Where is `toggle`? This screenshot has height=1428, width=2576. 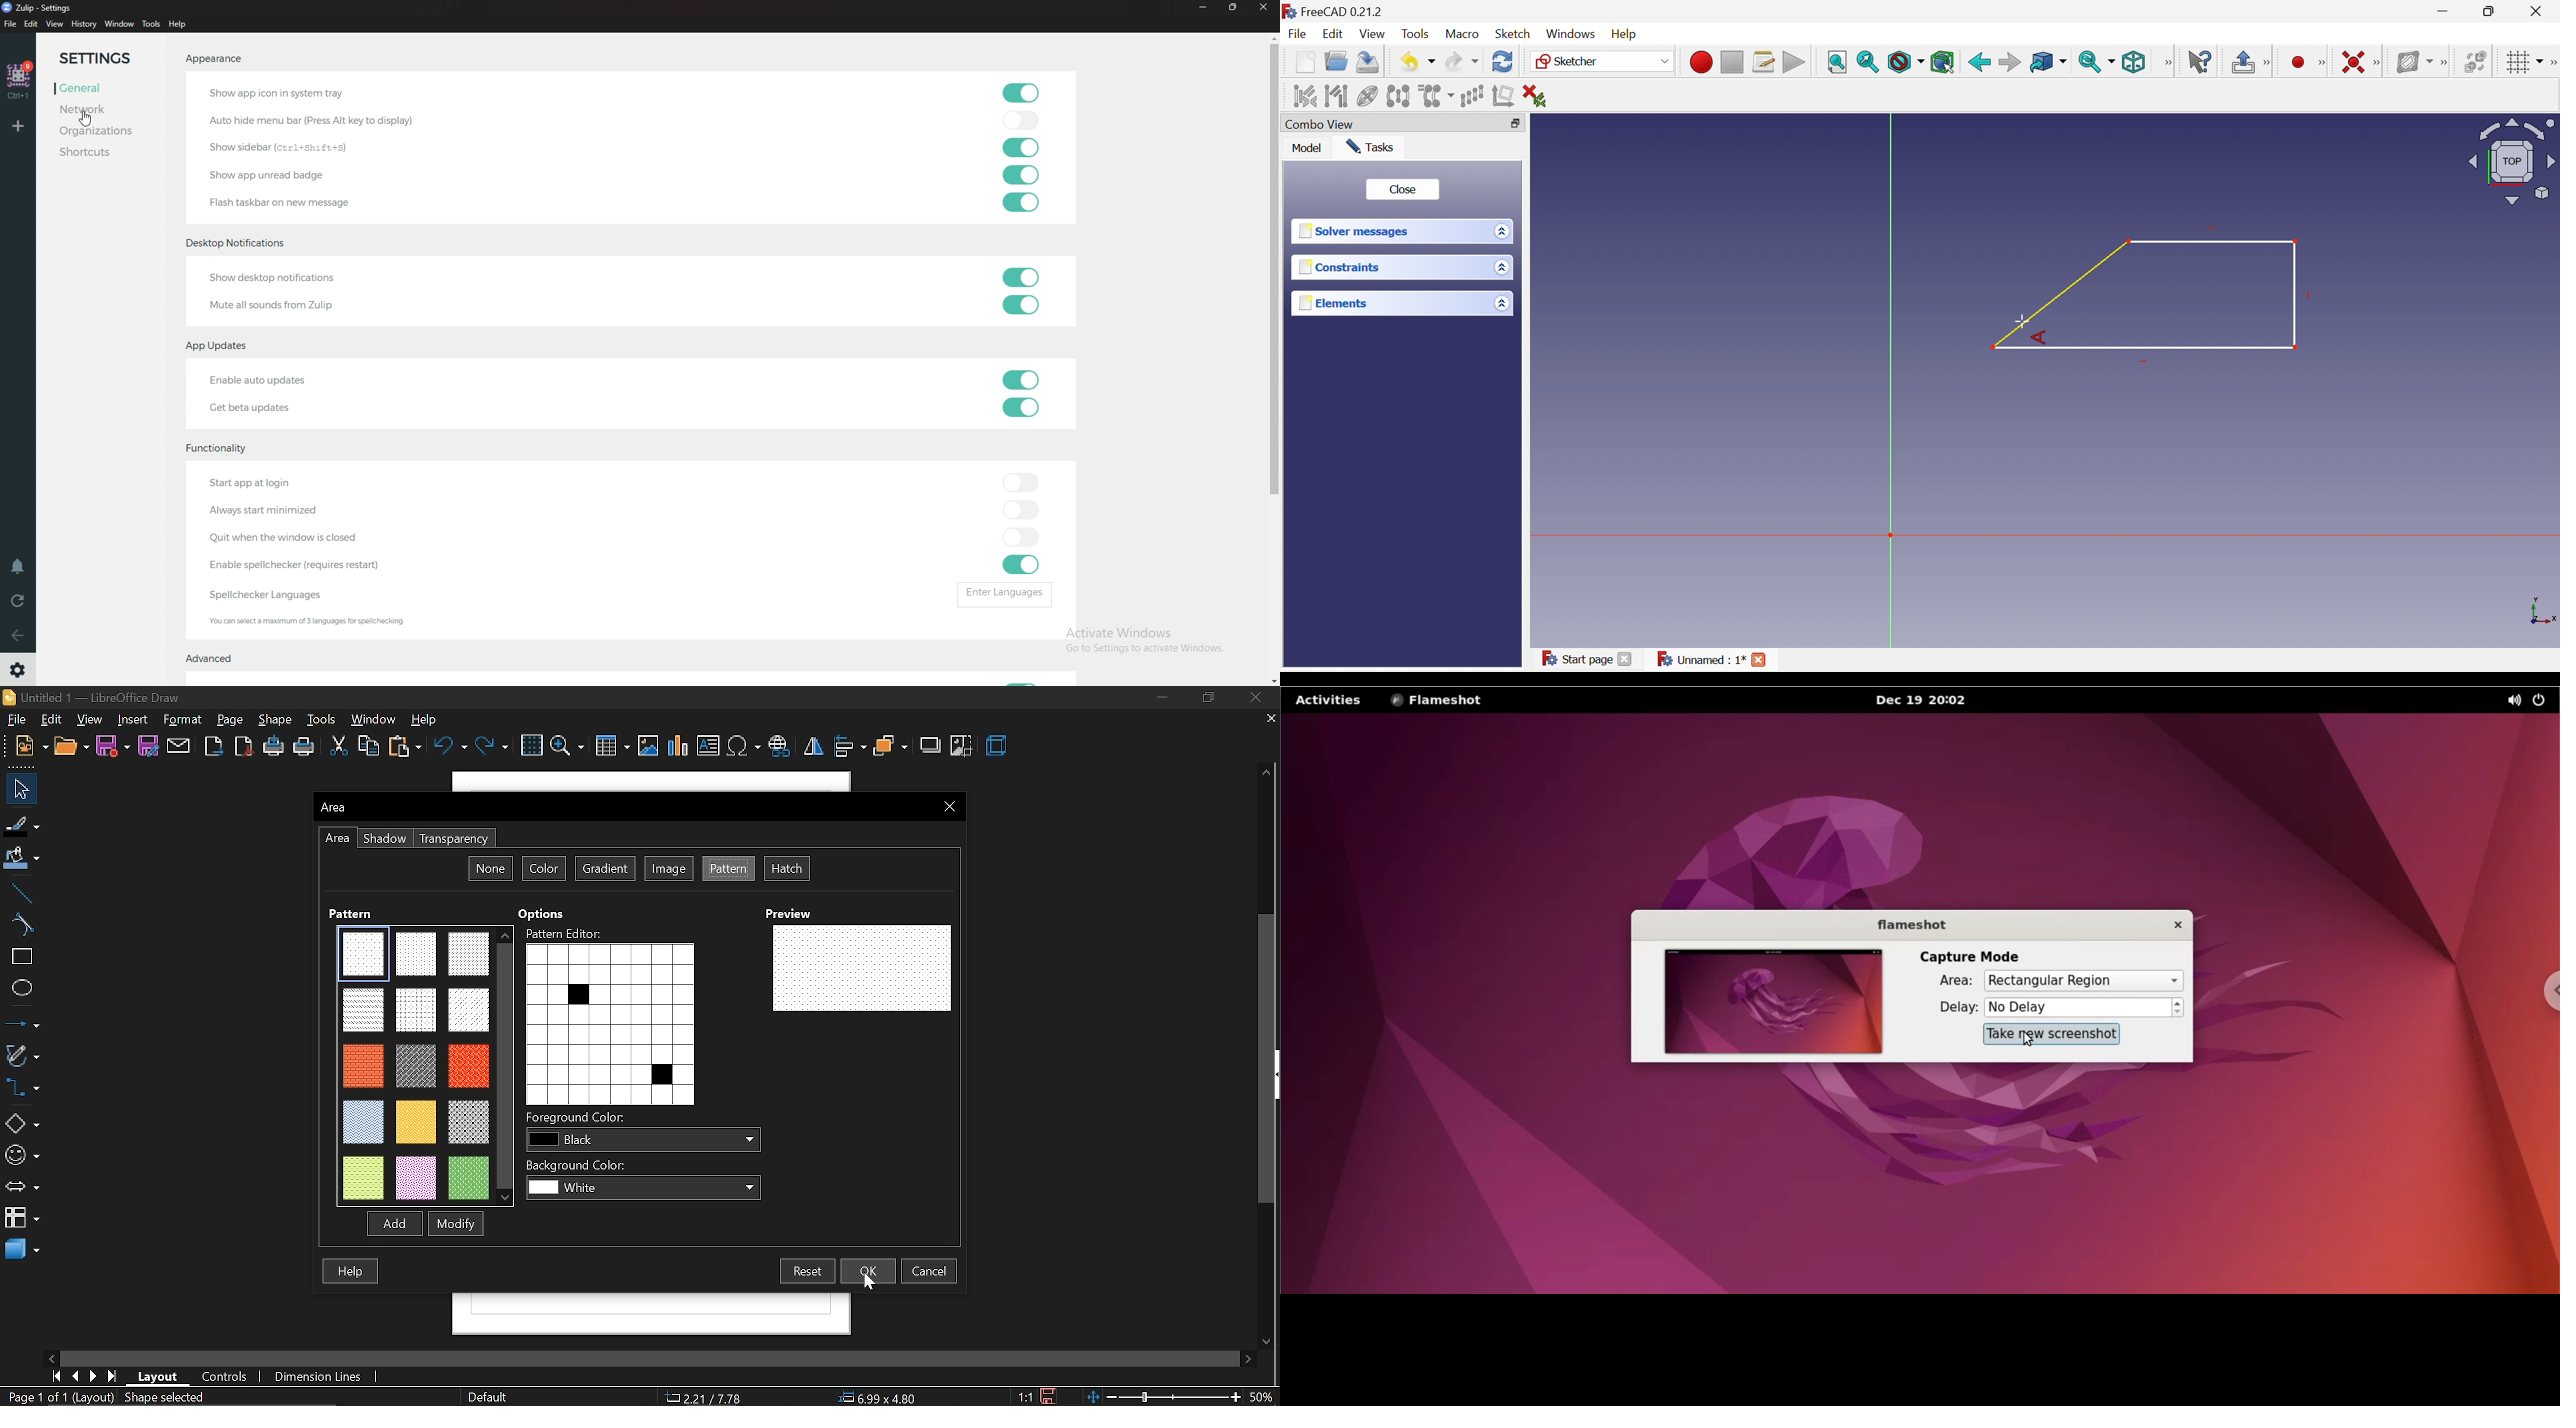
toggle is located at coordinates (1021, 121).